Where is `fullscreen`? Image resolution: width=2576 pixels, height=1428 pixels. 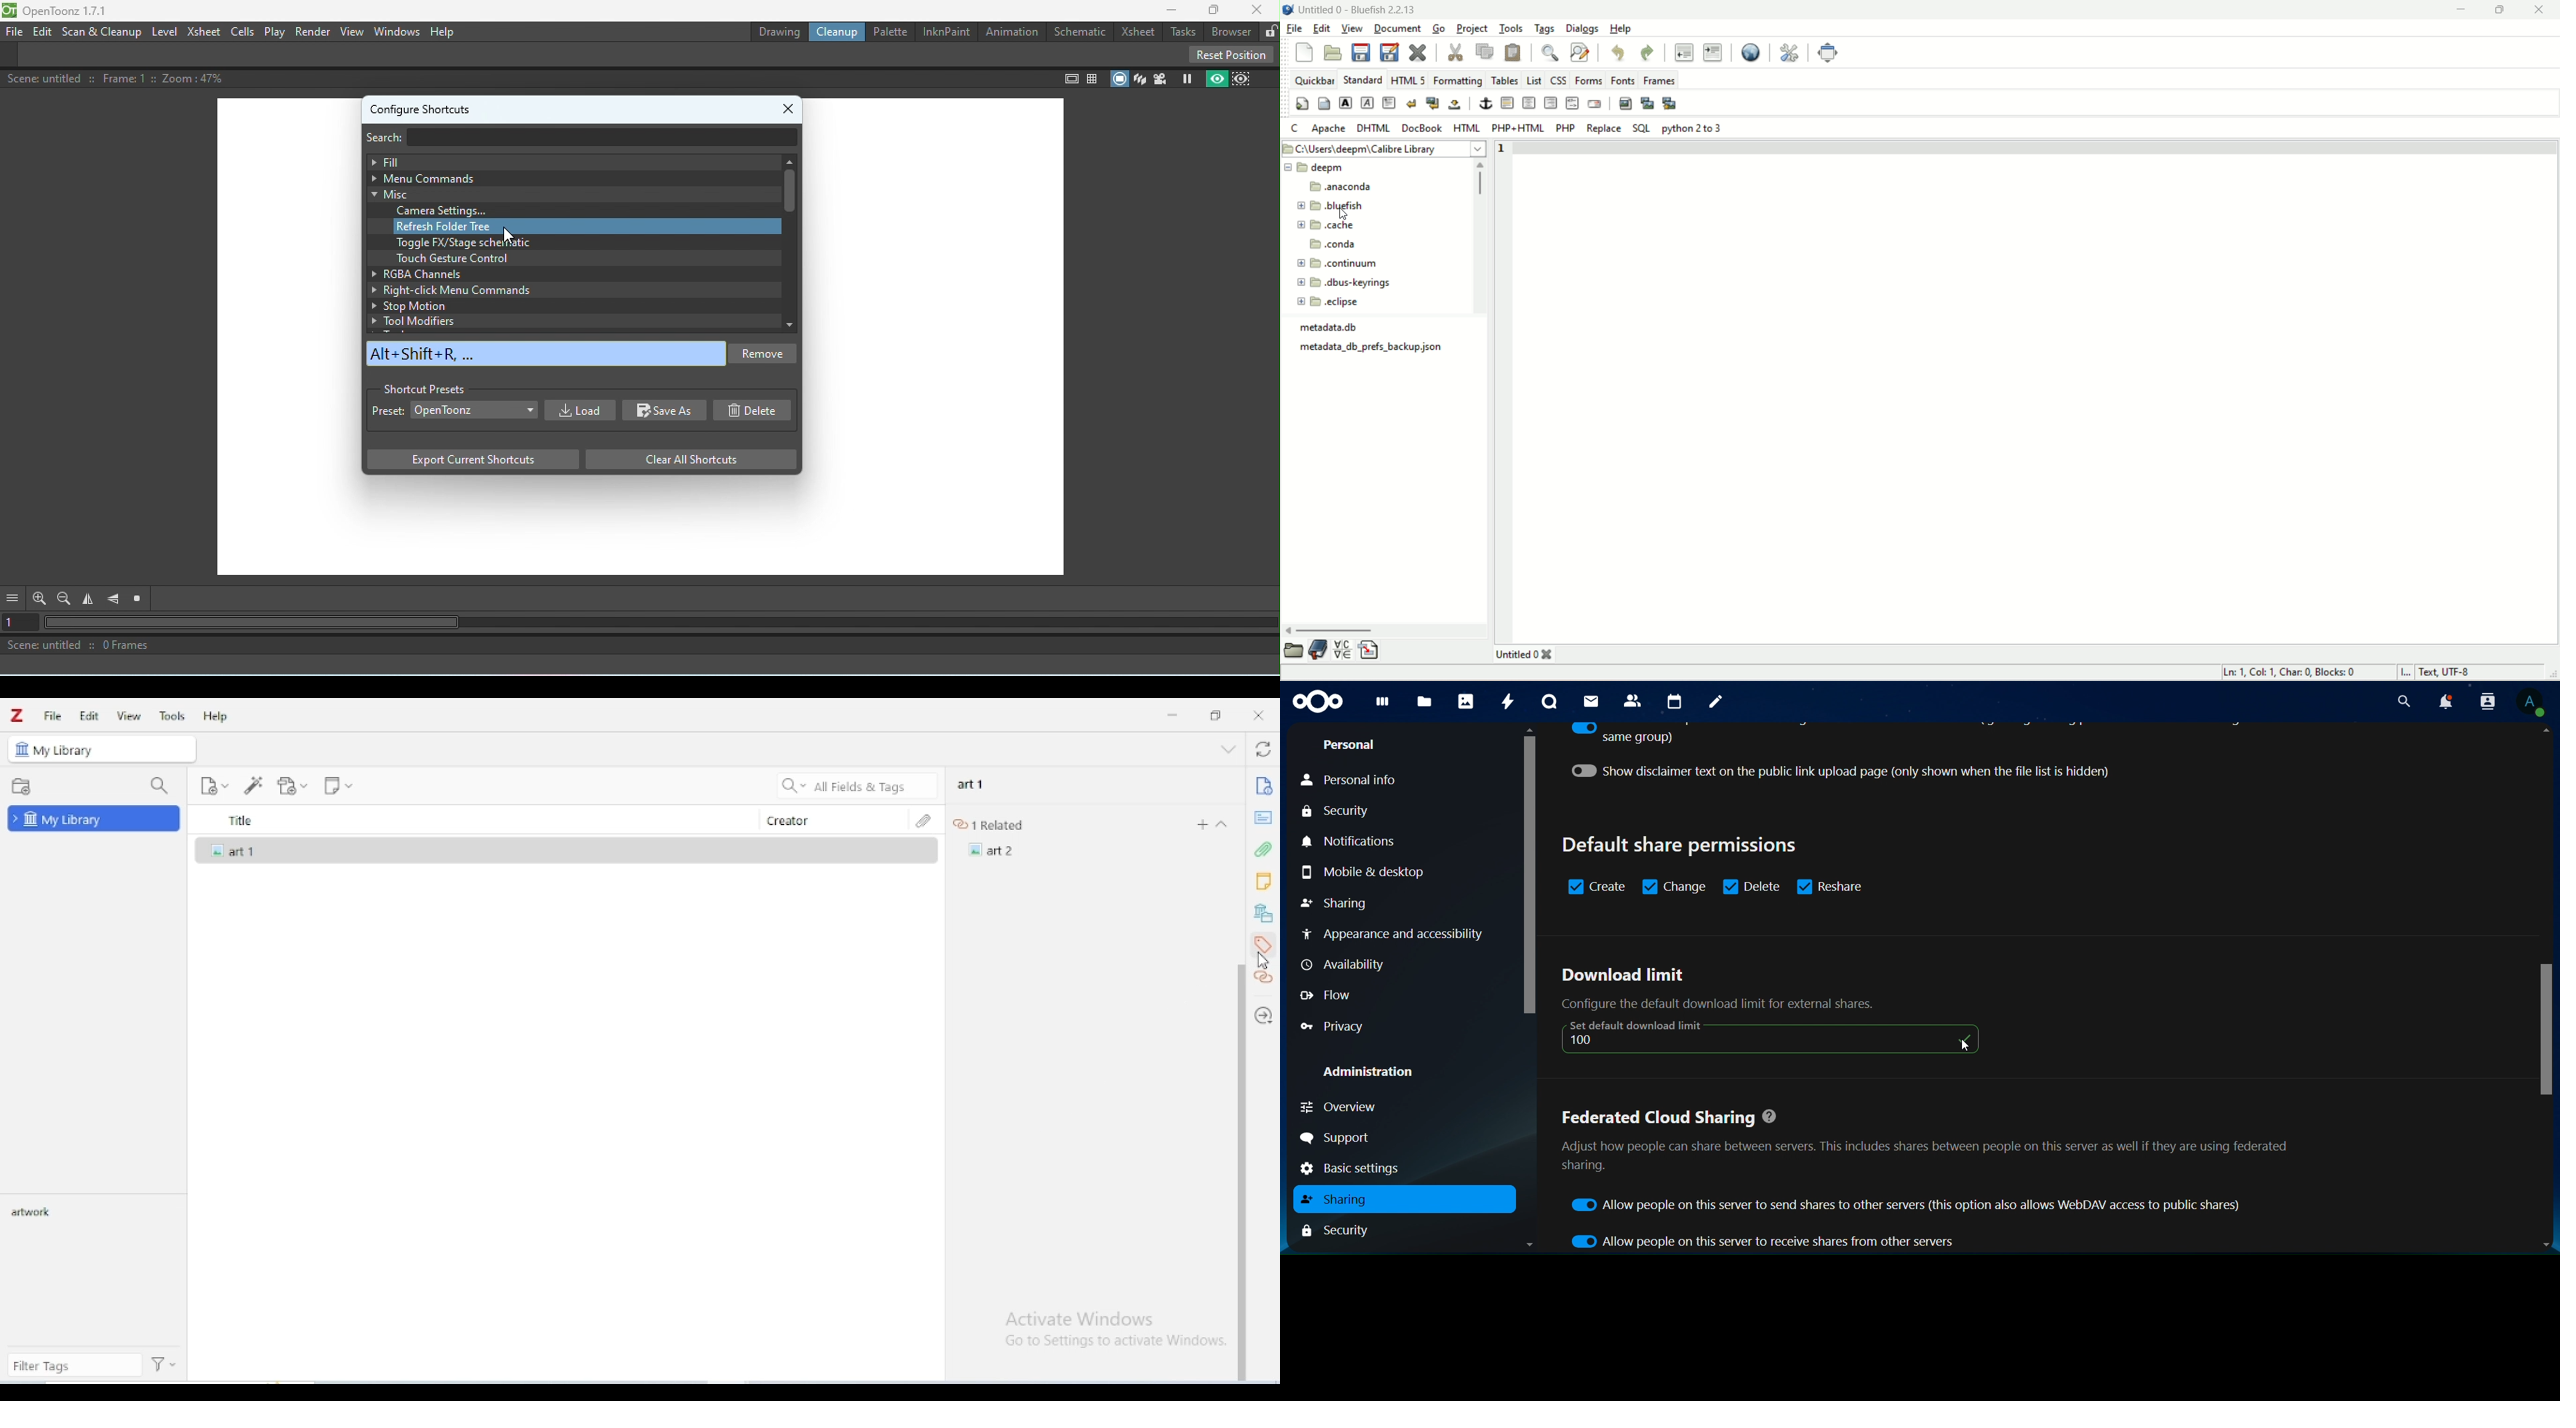
fullscreen is located at coordinates (1828, 51).